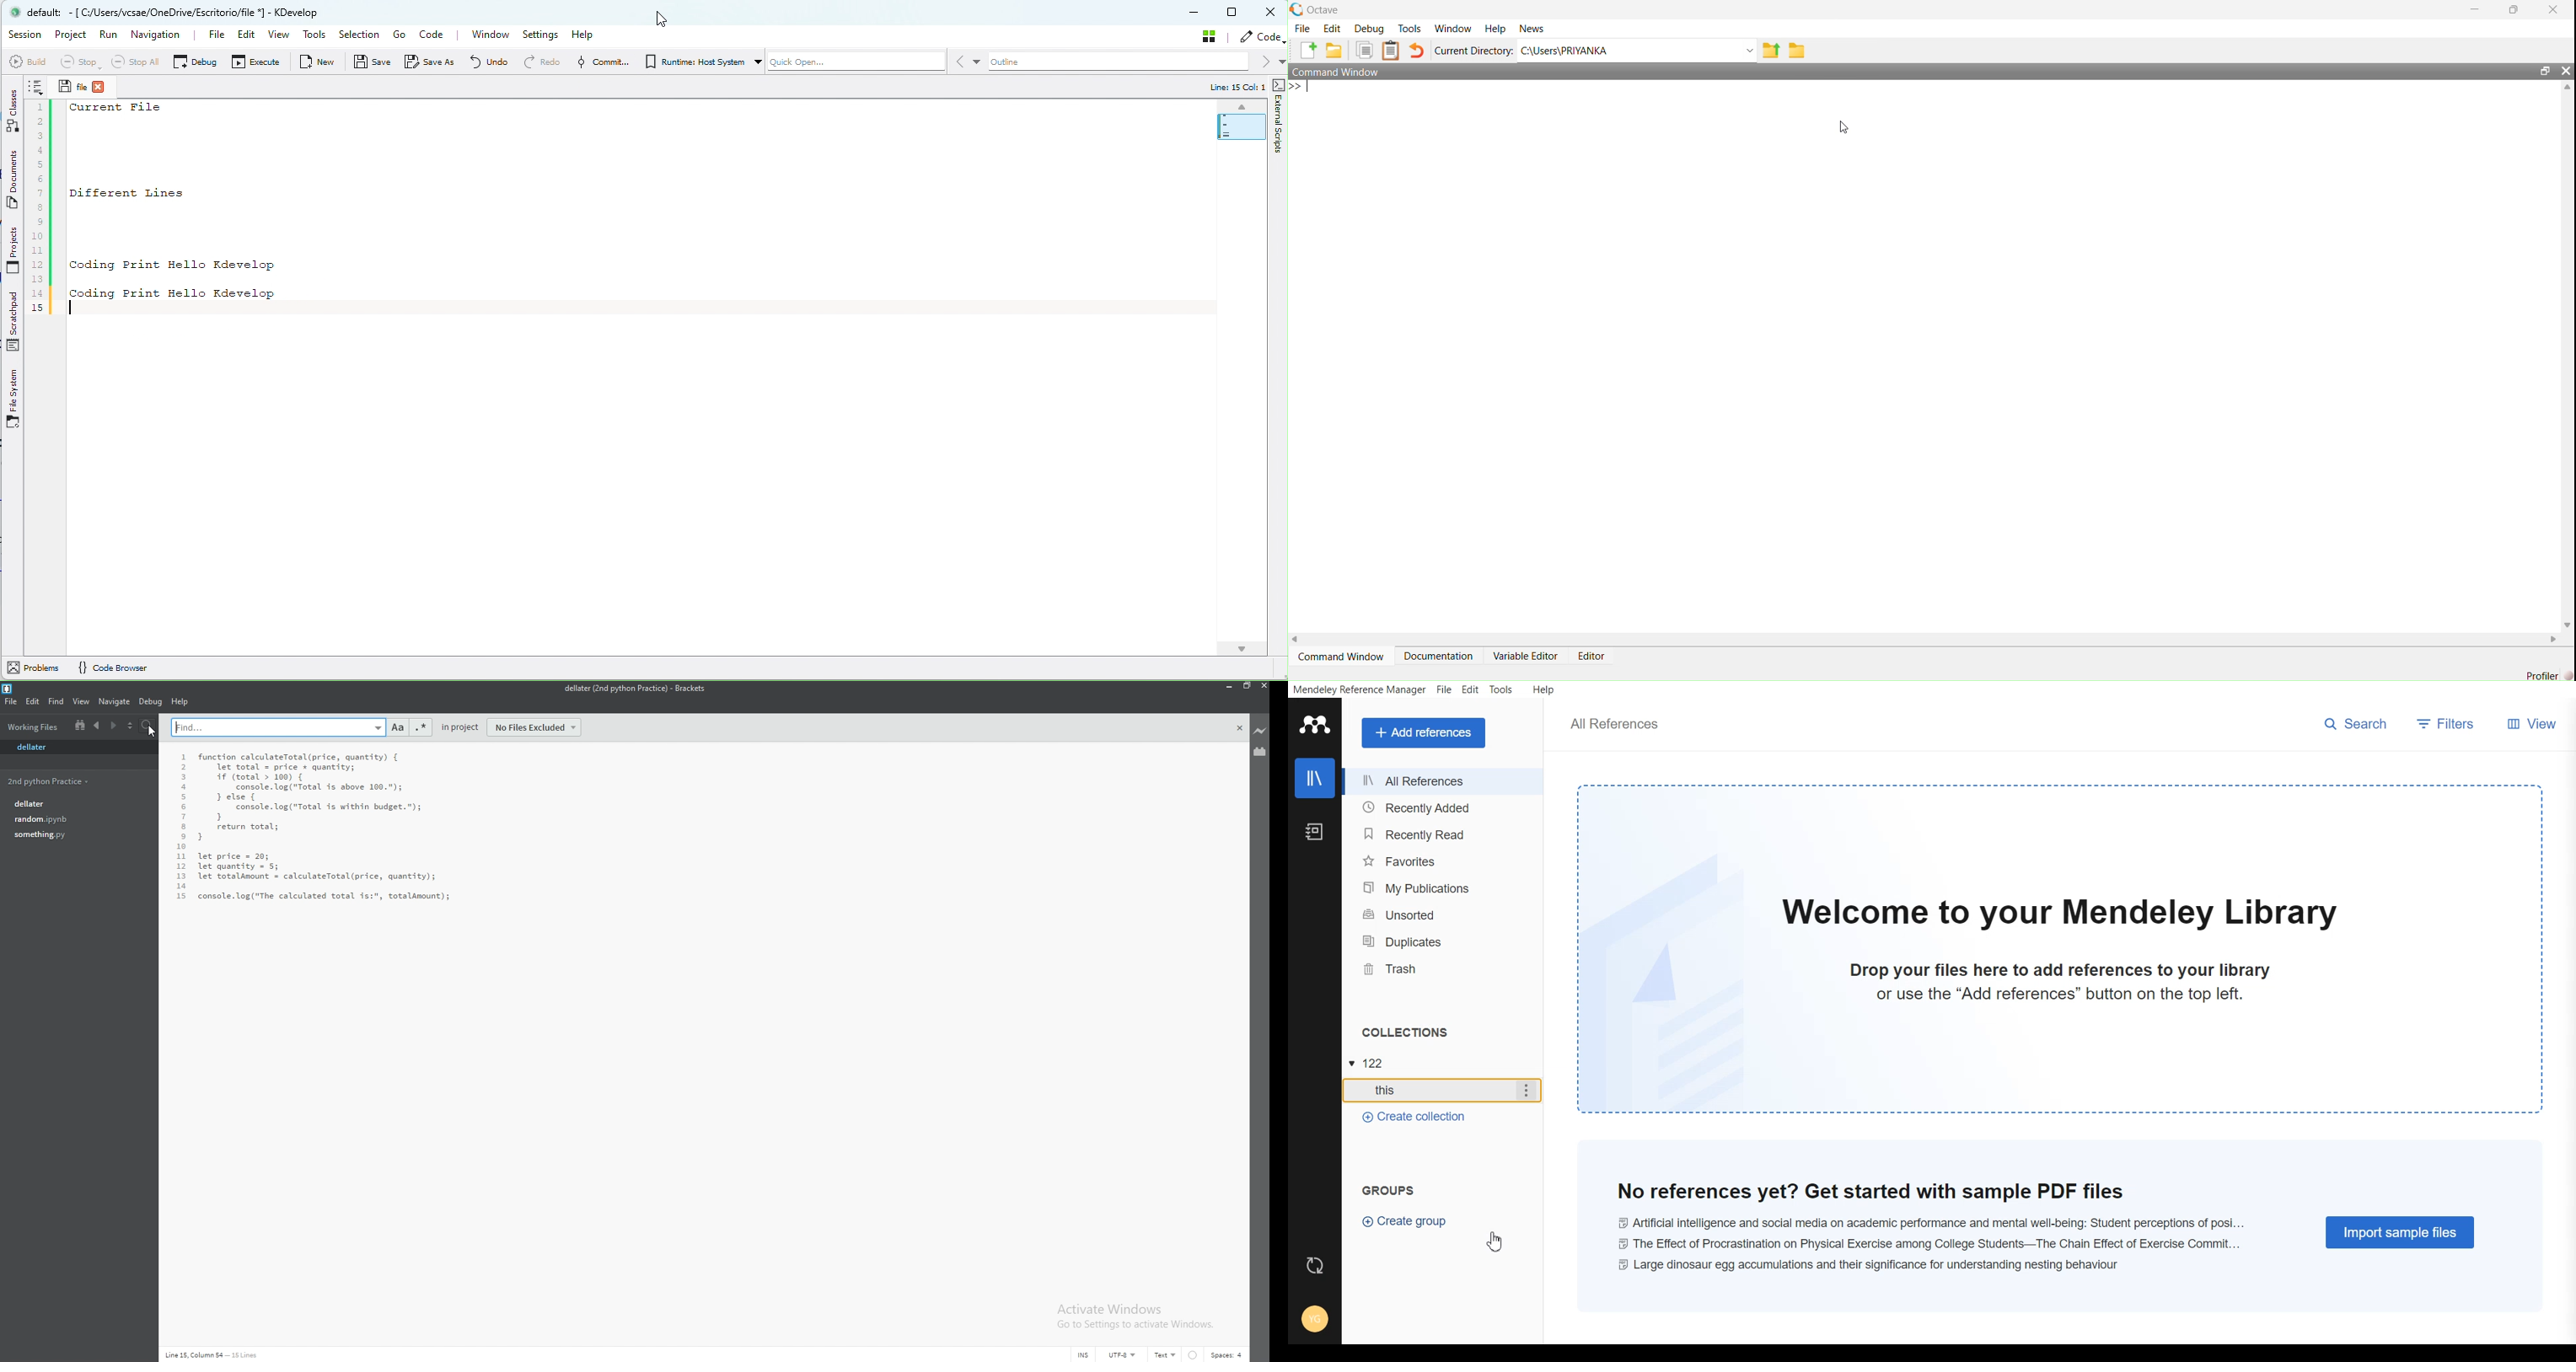 The width and height of the screenshot is (2576, 1372). Describe the element at coordinates (2063, 971) in the screenshot. I see `drop your files here to add references to your library` at that location.